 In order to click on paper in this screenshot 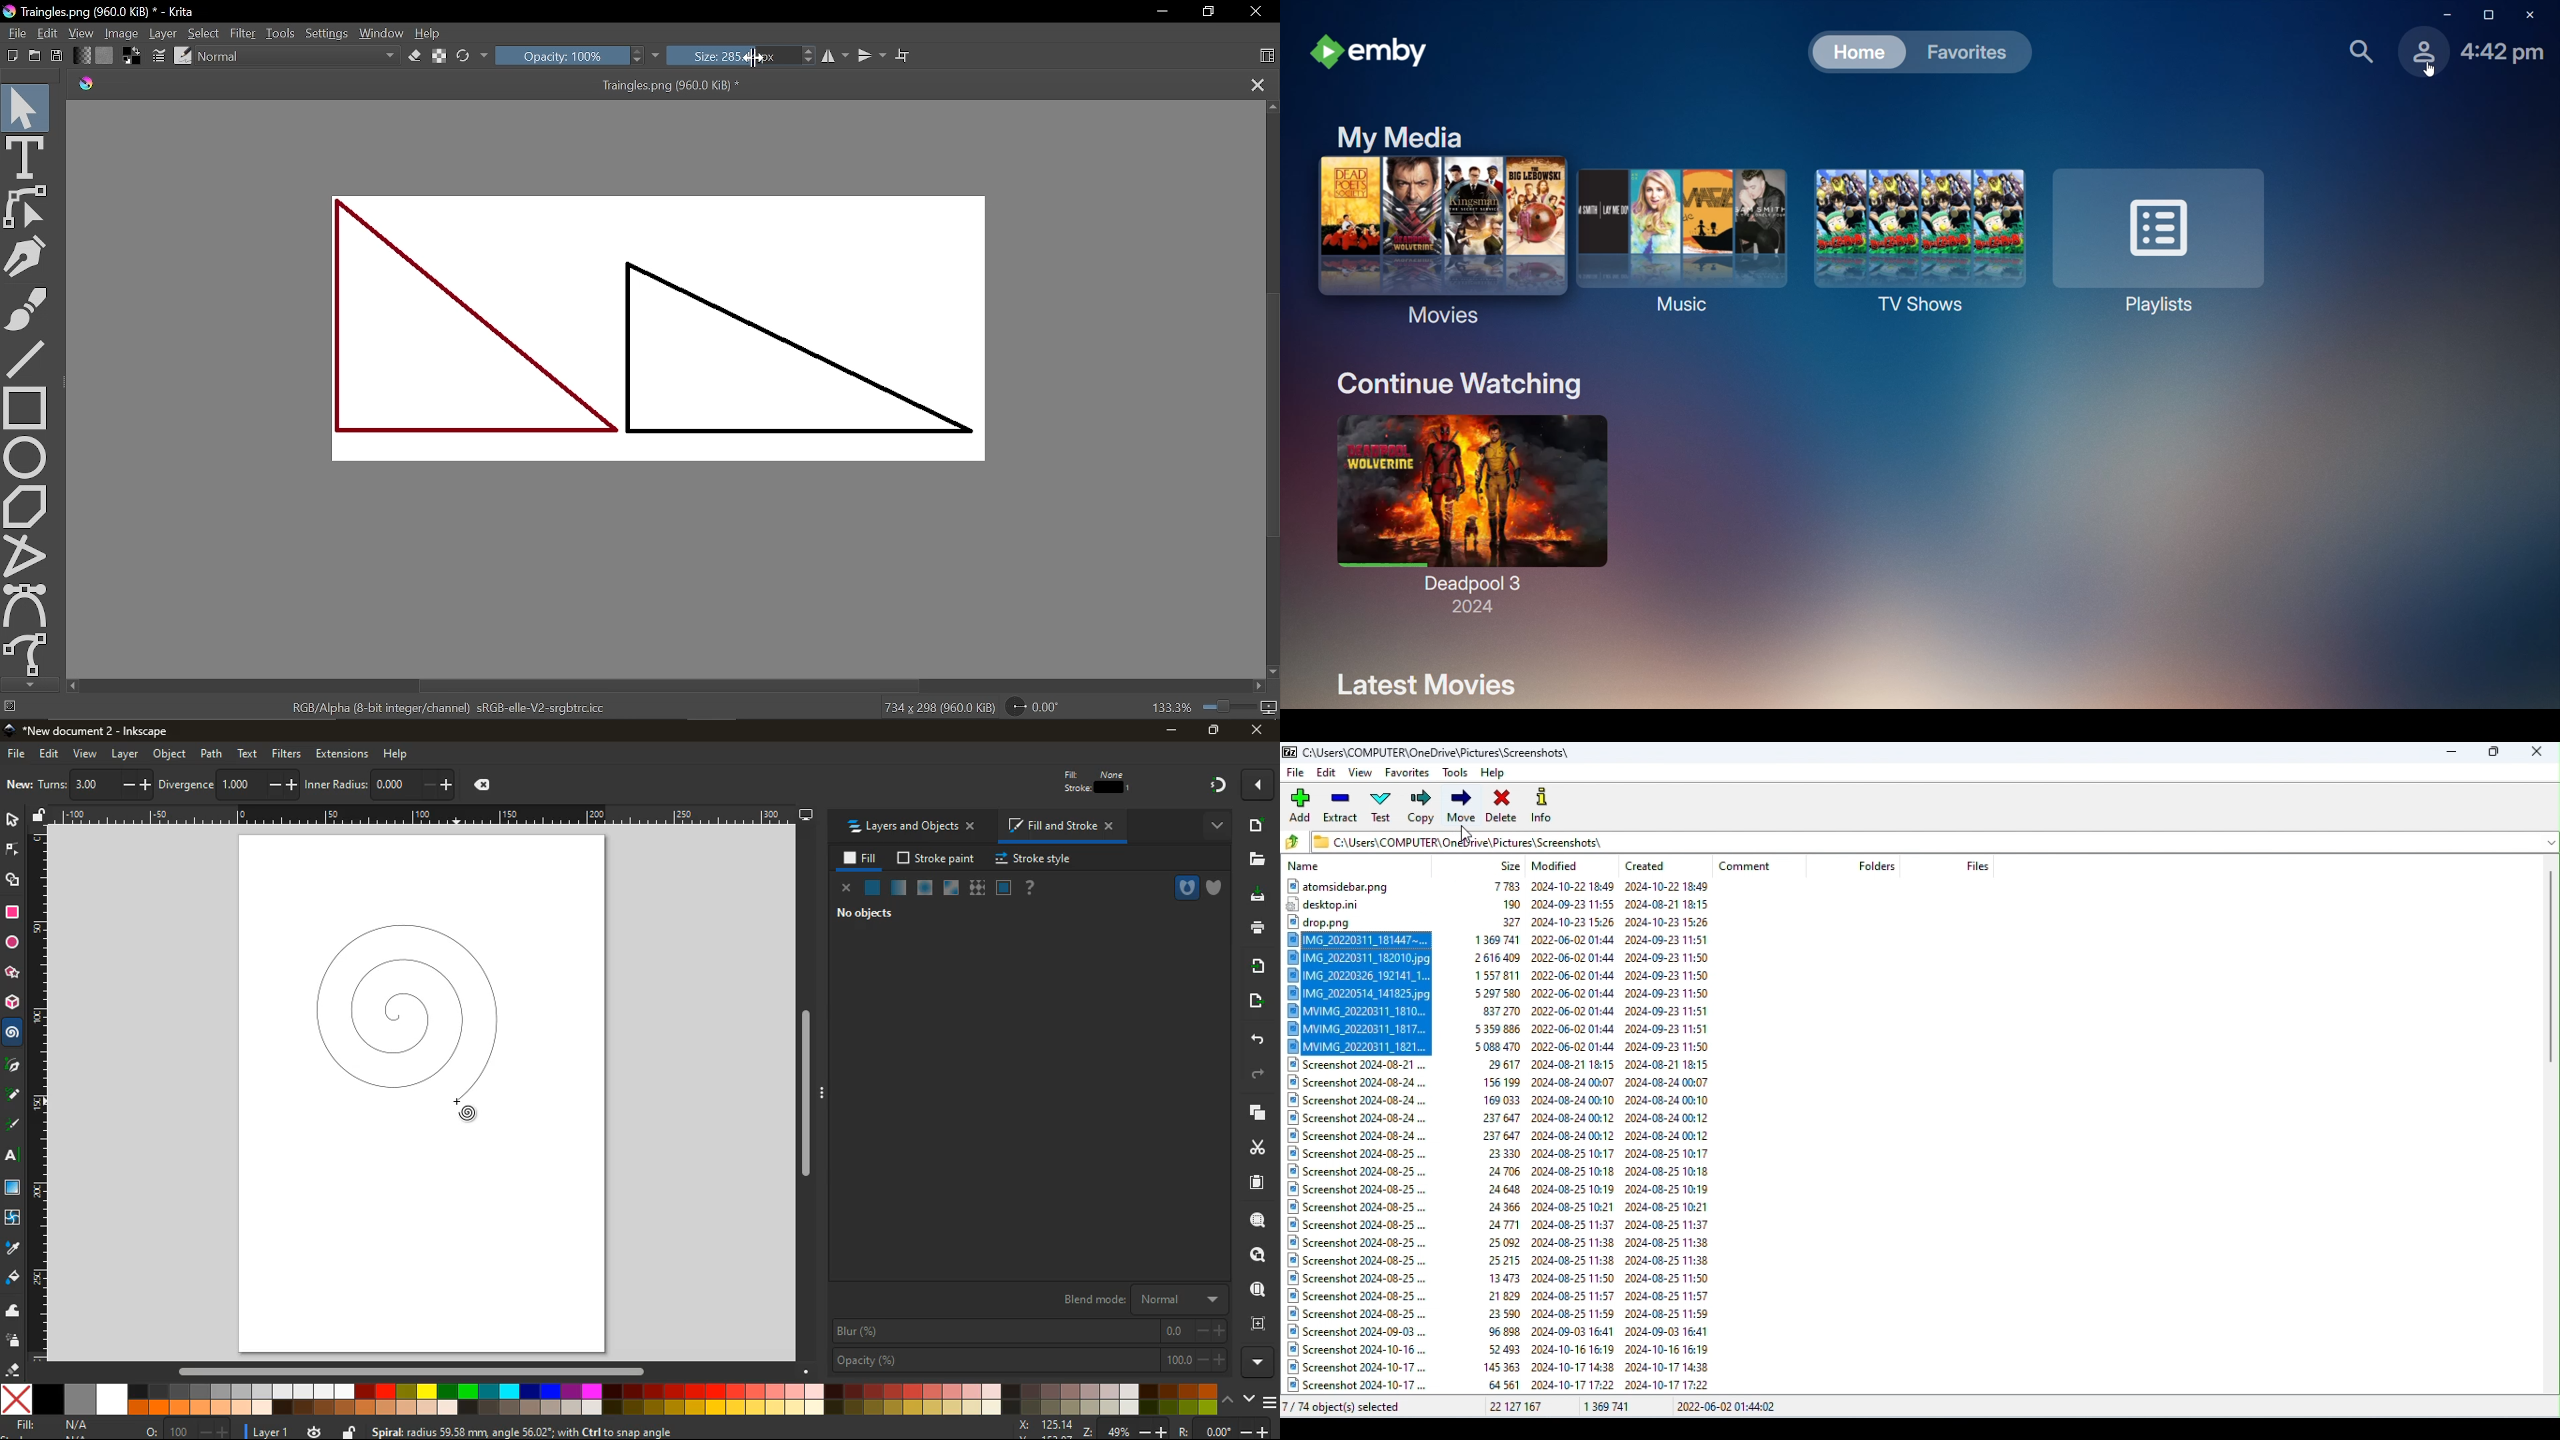, I will do `click(1258, 1184)`.